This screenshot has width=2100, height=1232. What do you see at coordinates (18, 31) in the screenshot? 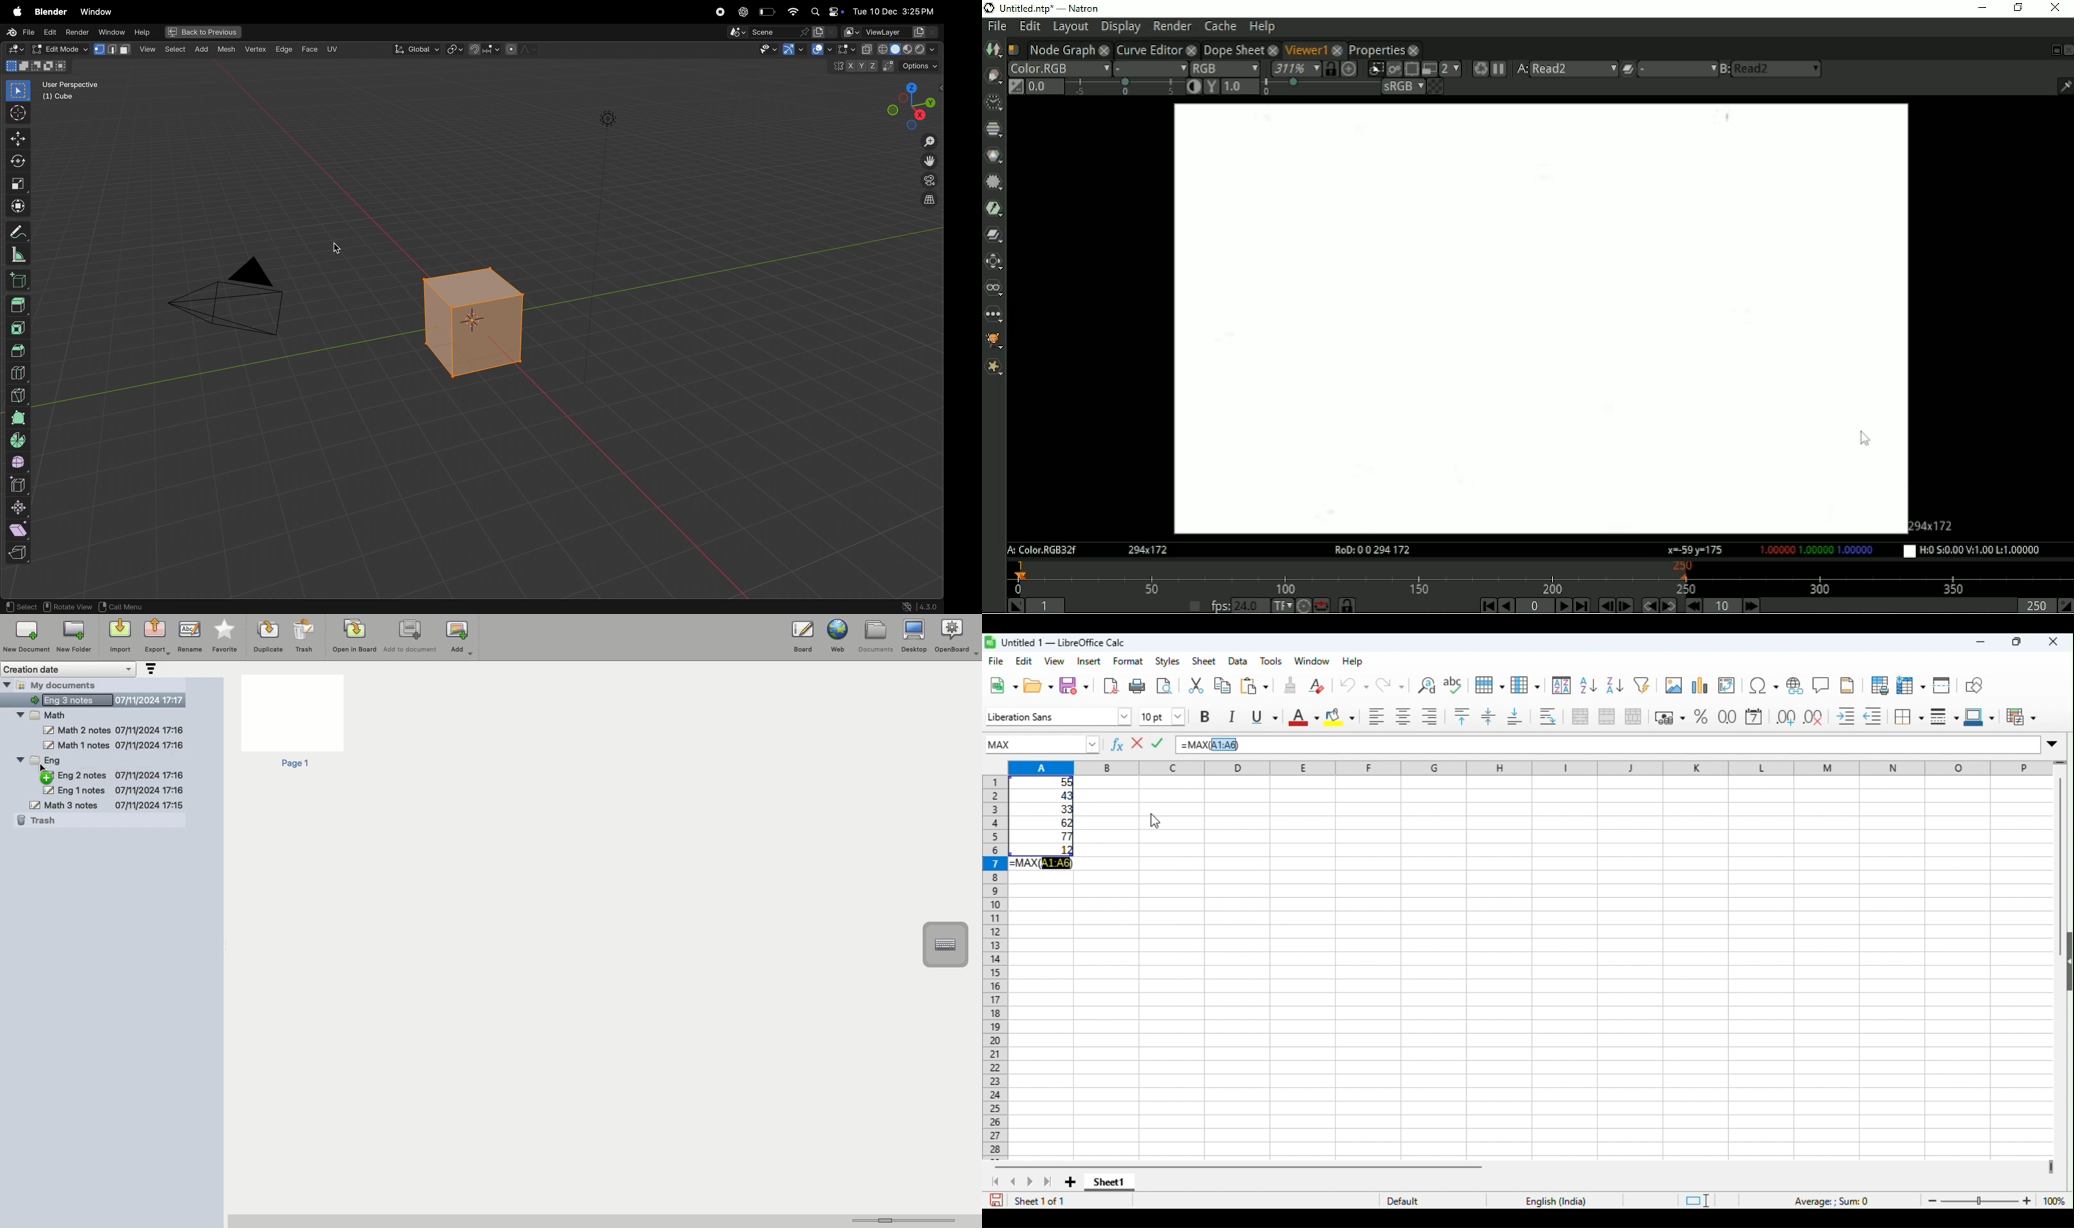
I see `file` at bounding box center [18, 31].